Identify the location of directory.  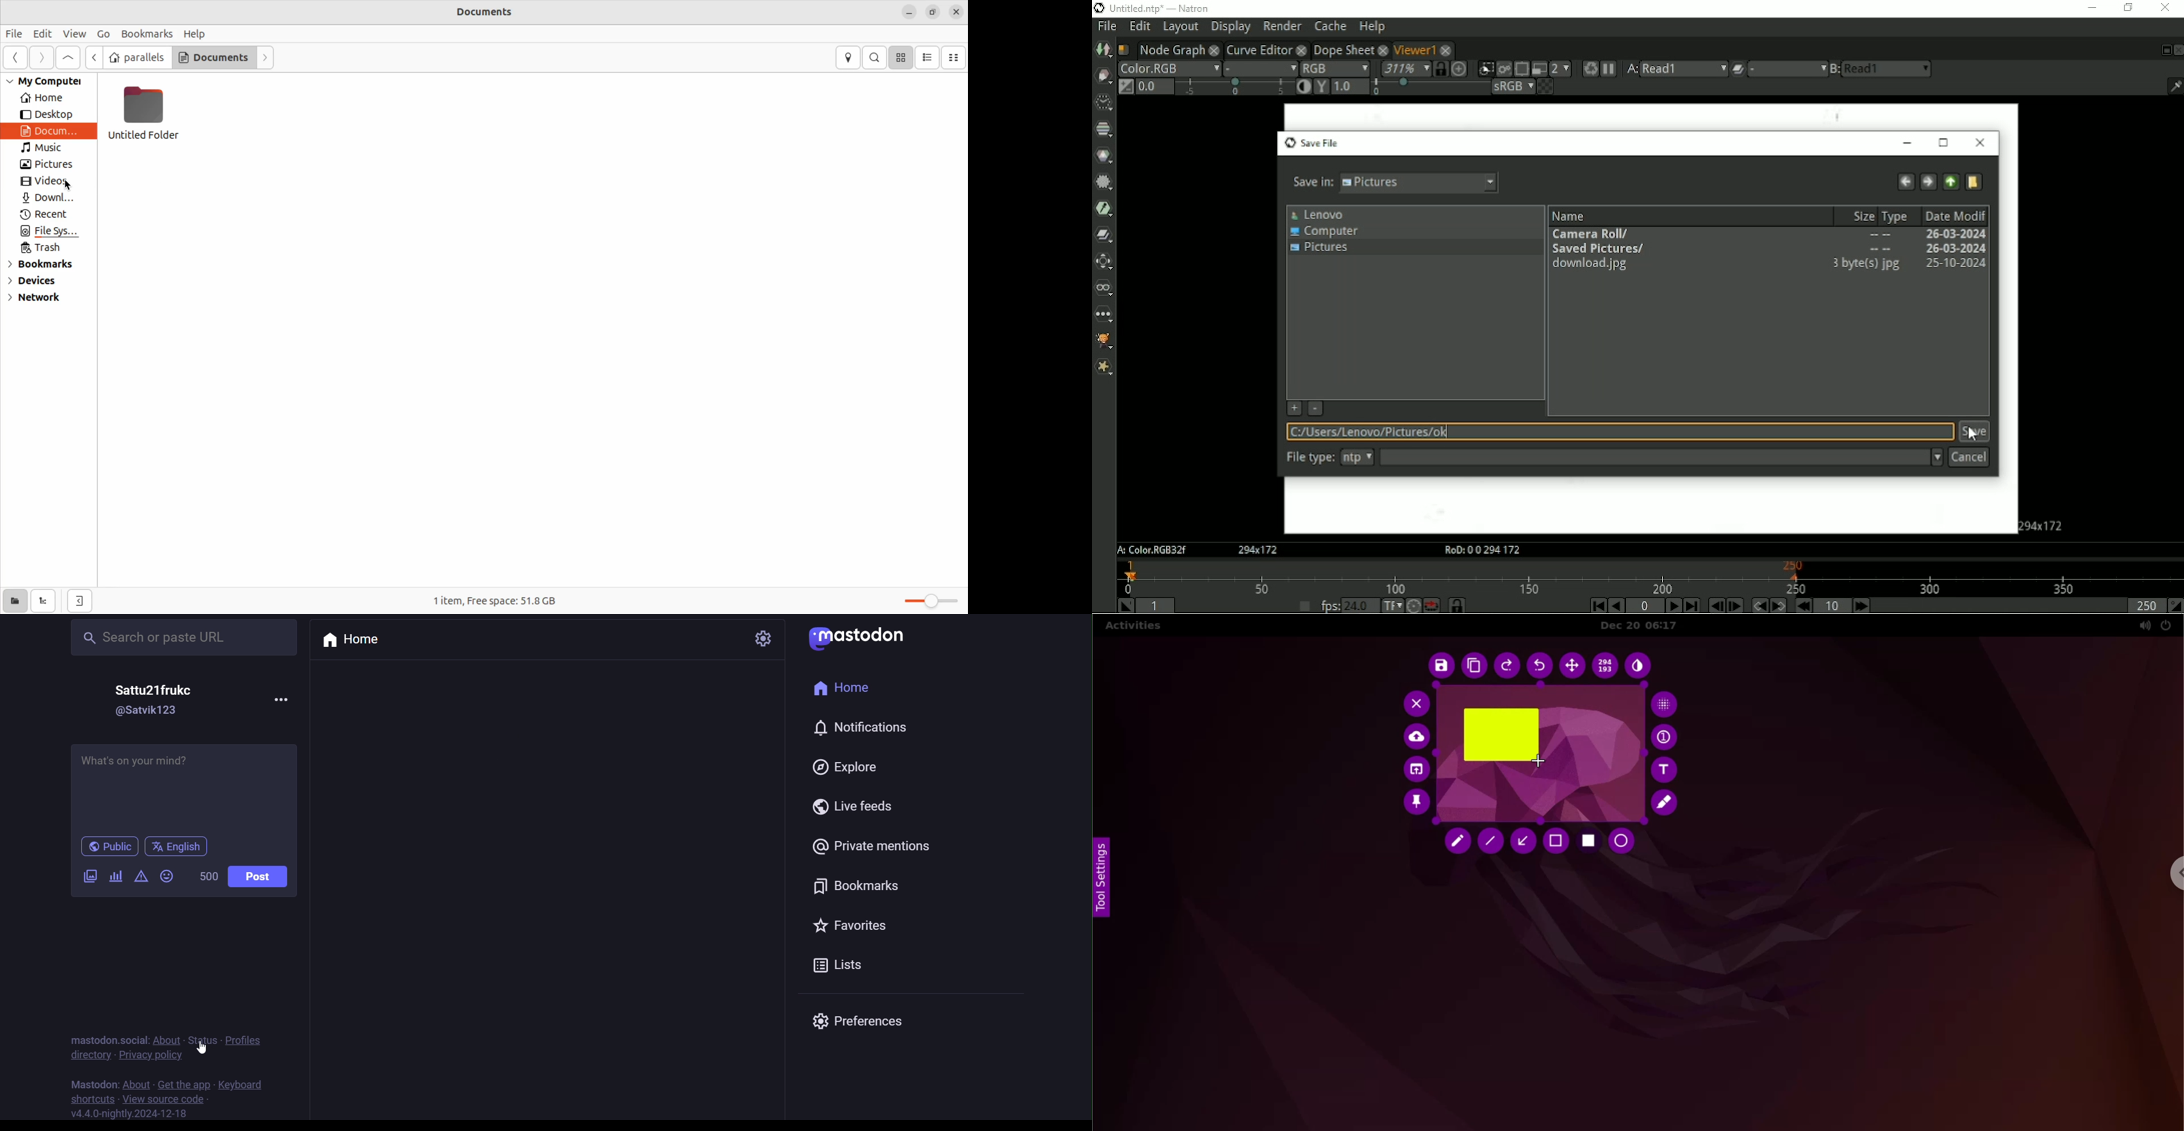
(89, 1054).